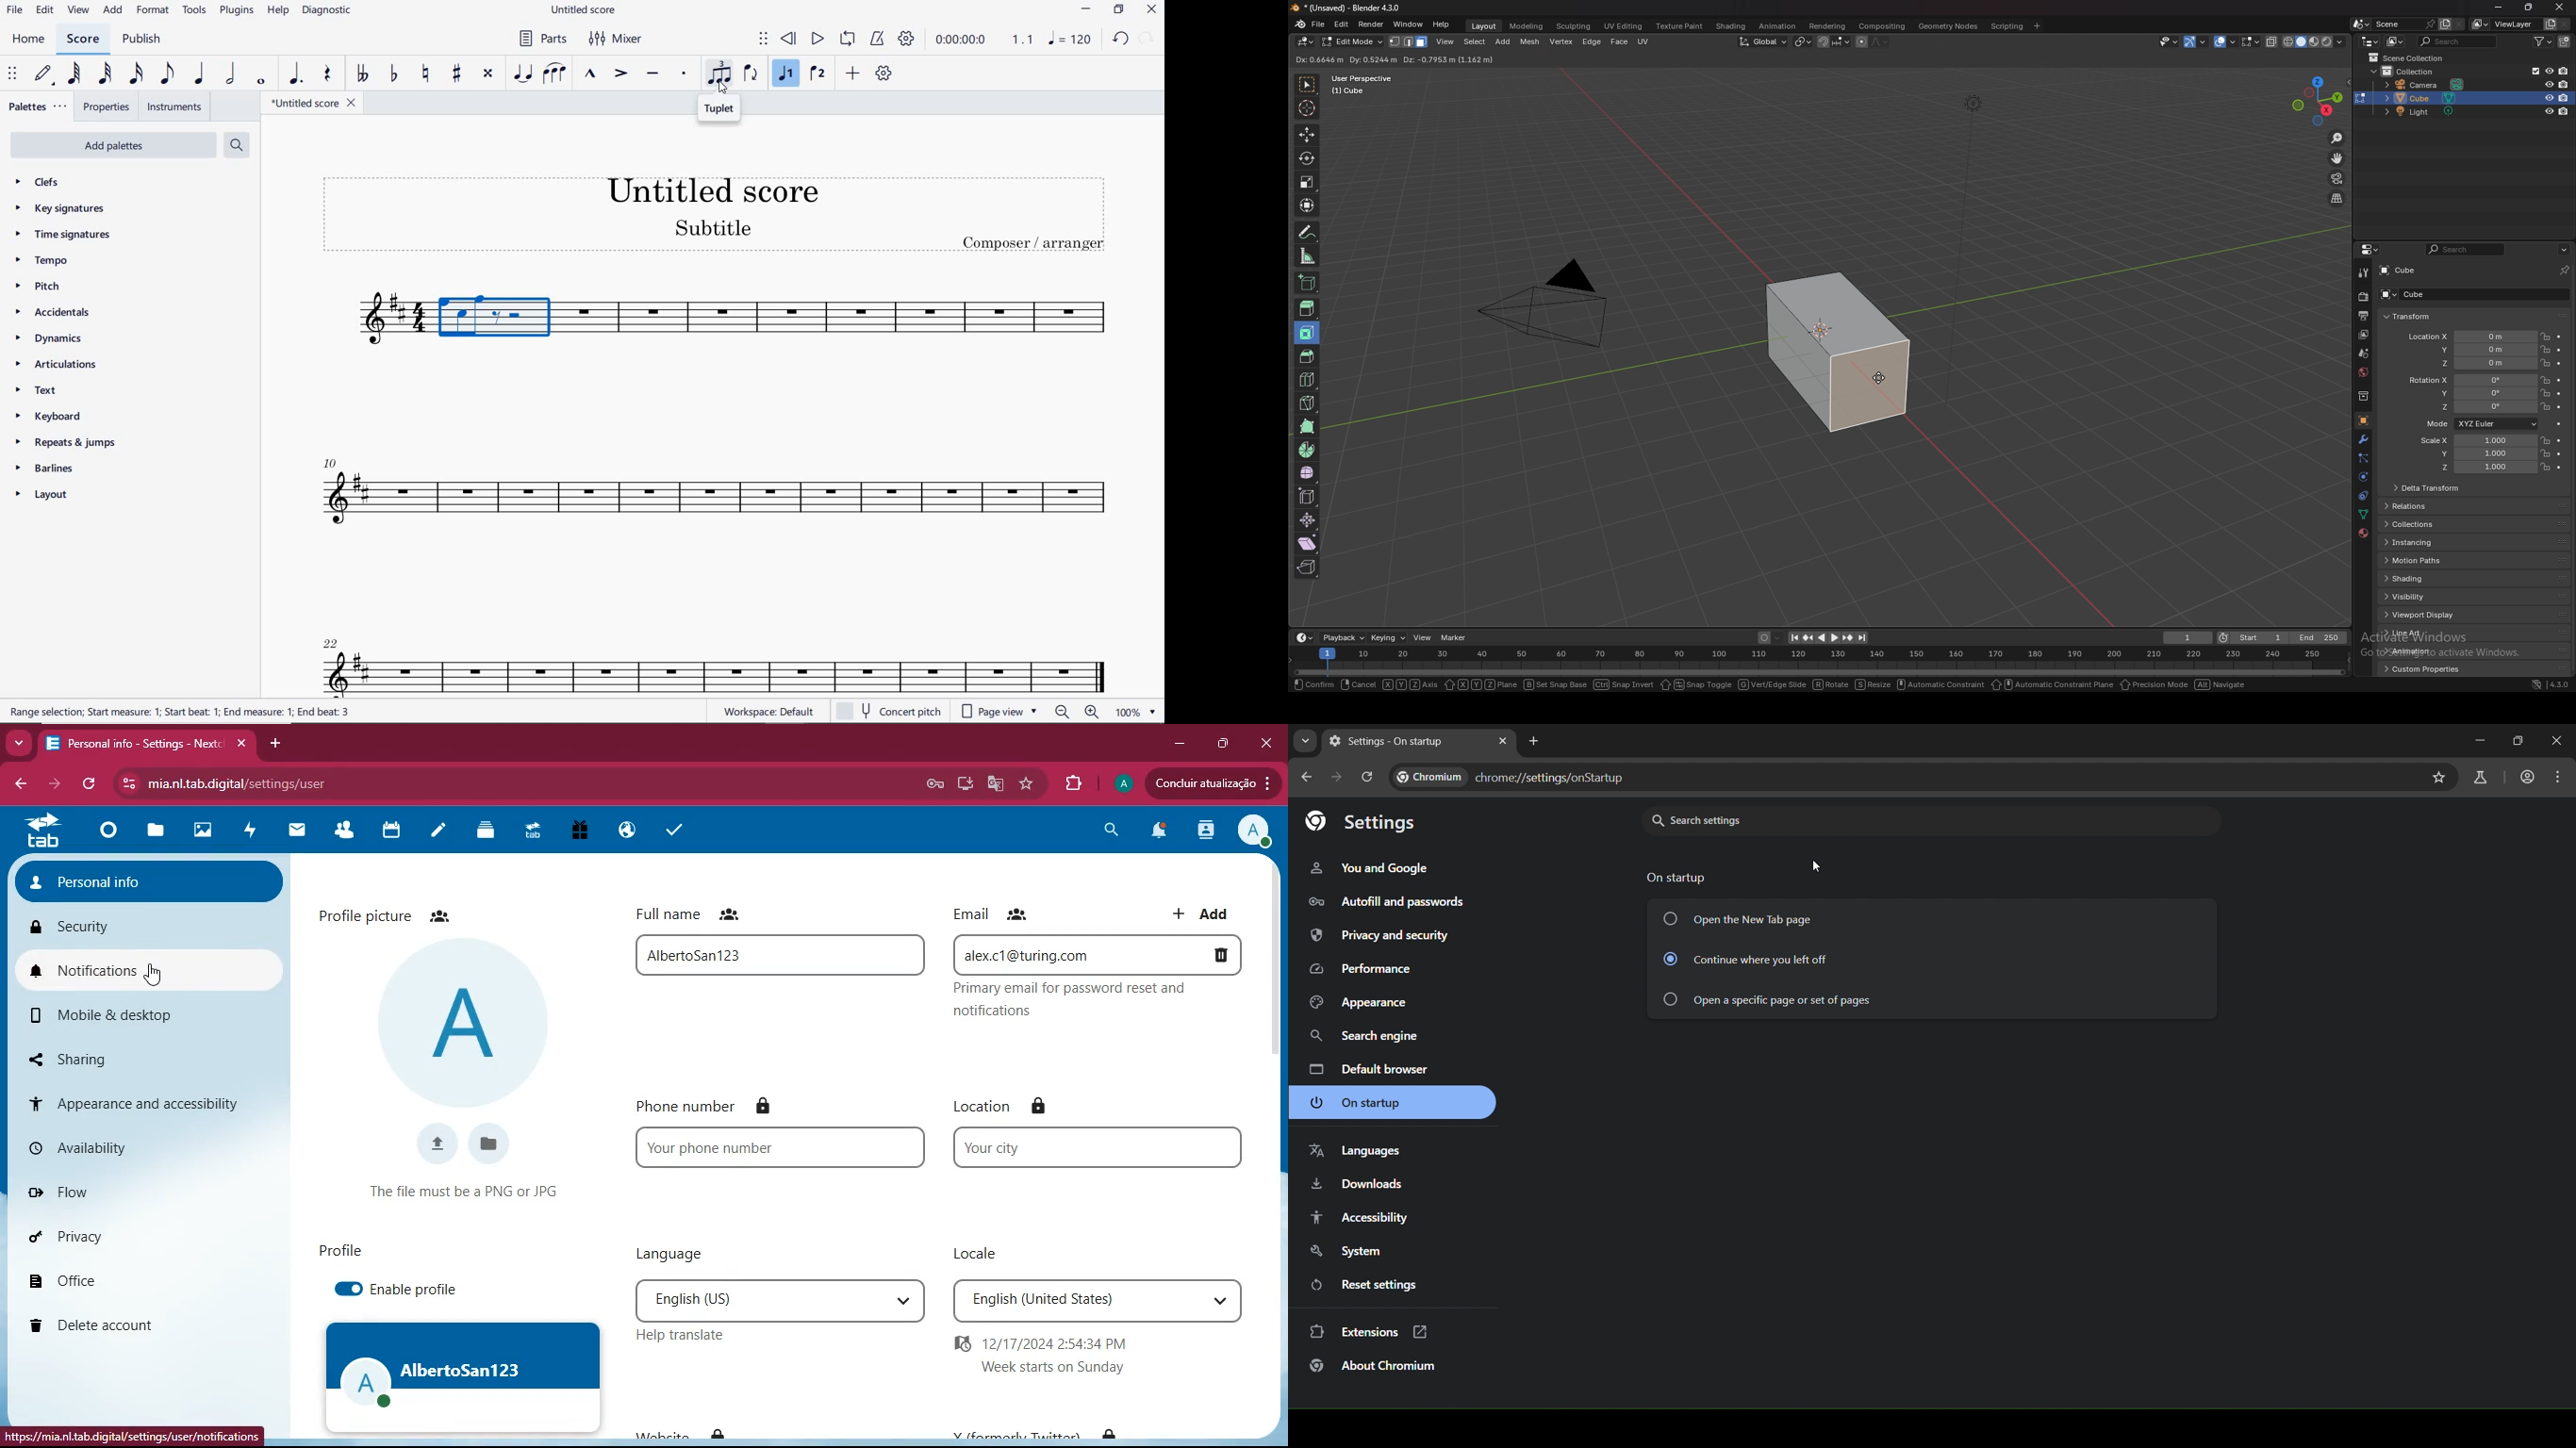 The image size is (2576, 1456). Describe the element at coordinates (1386, 741) in the screenshot. I see `current page` at that location.